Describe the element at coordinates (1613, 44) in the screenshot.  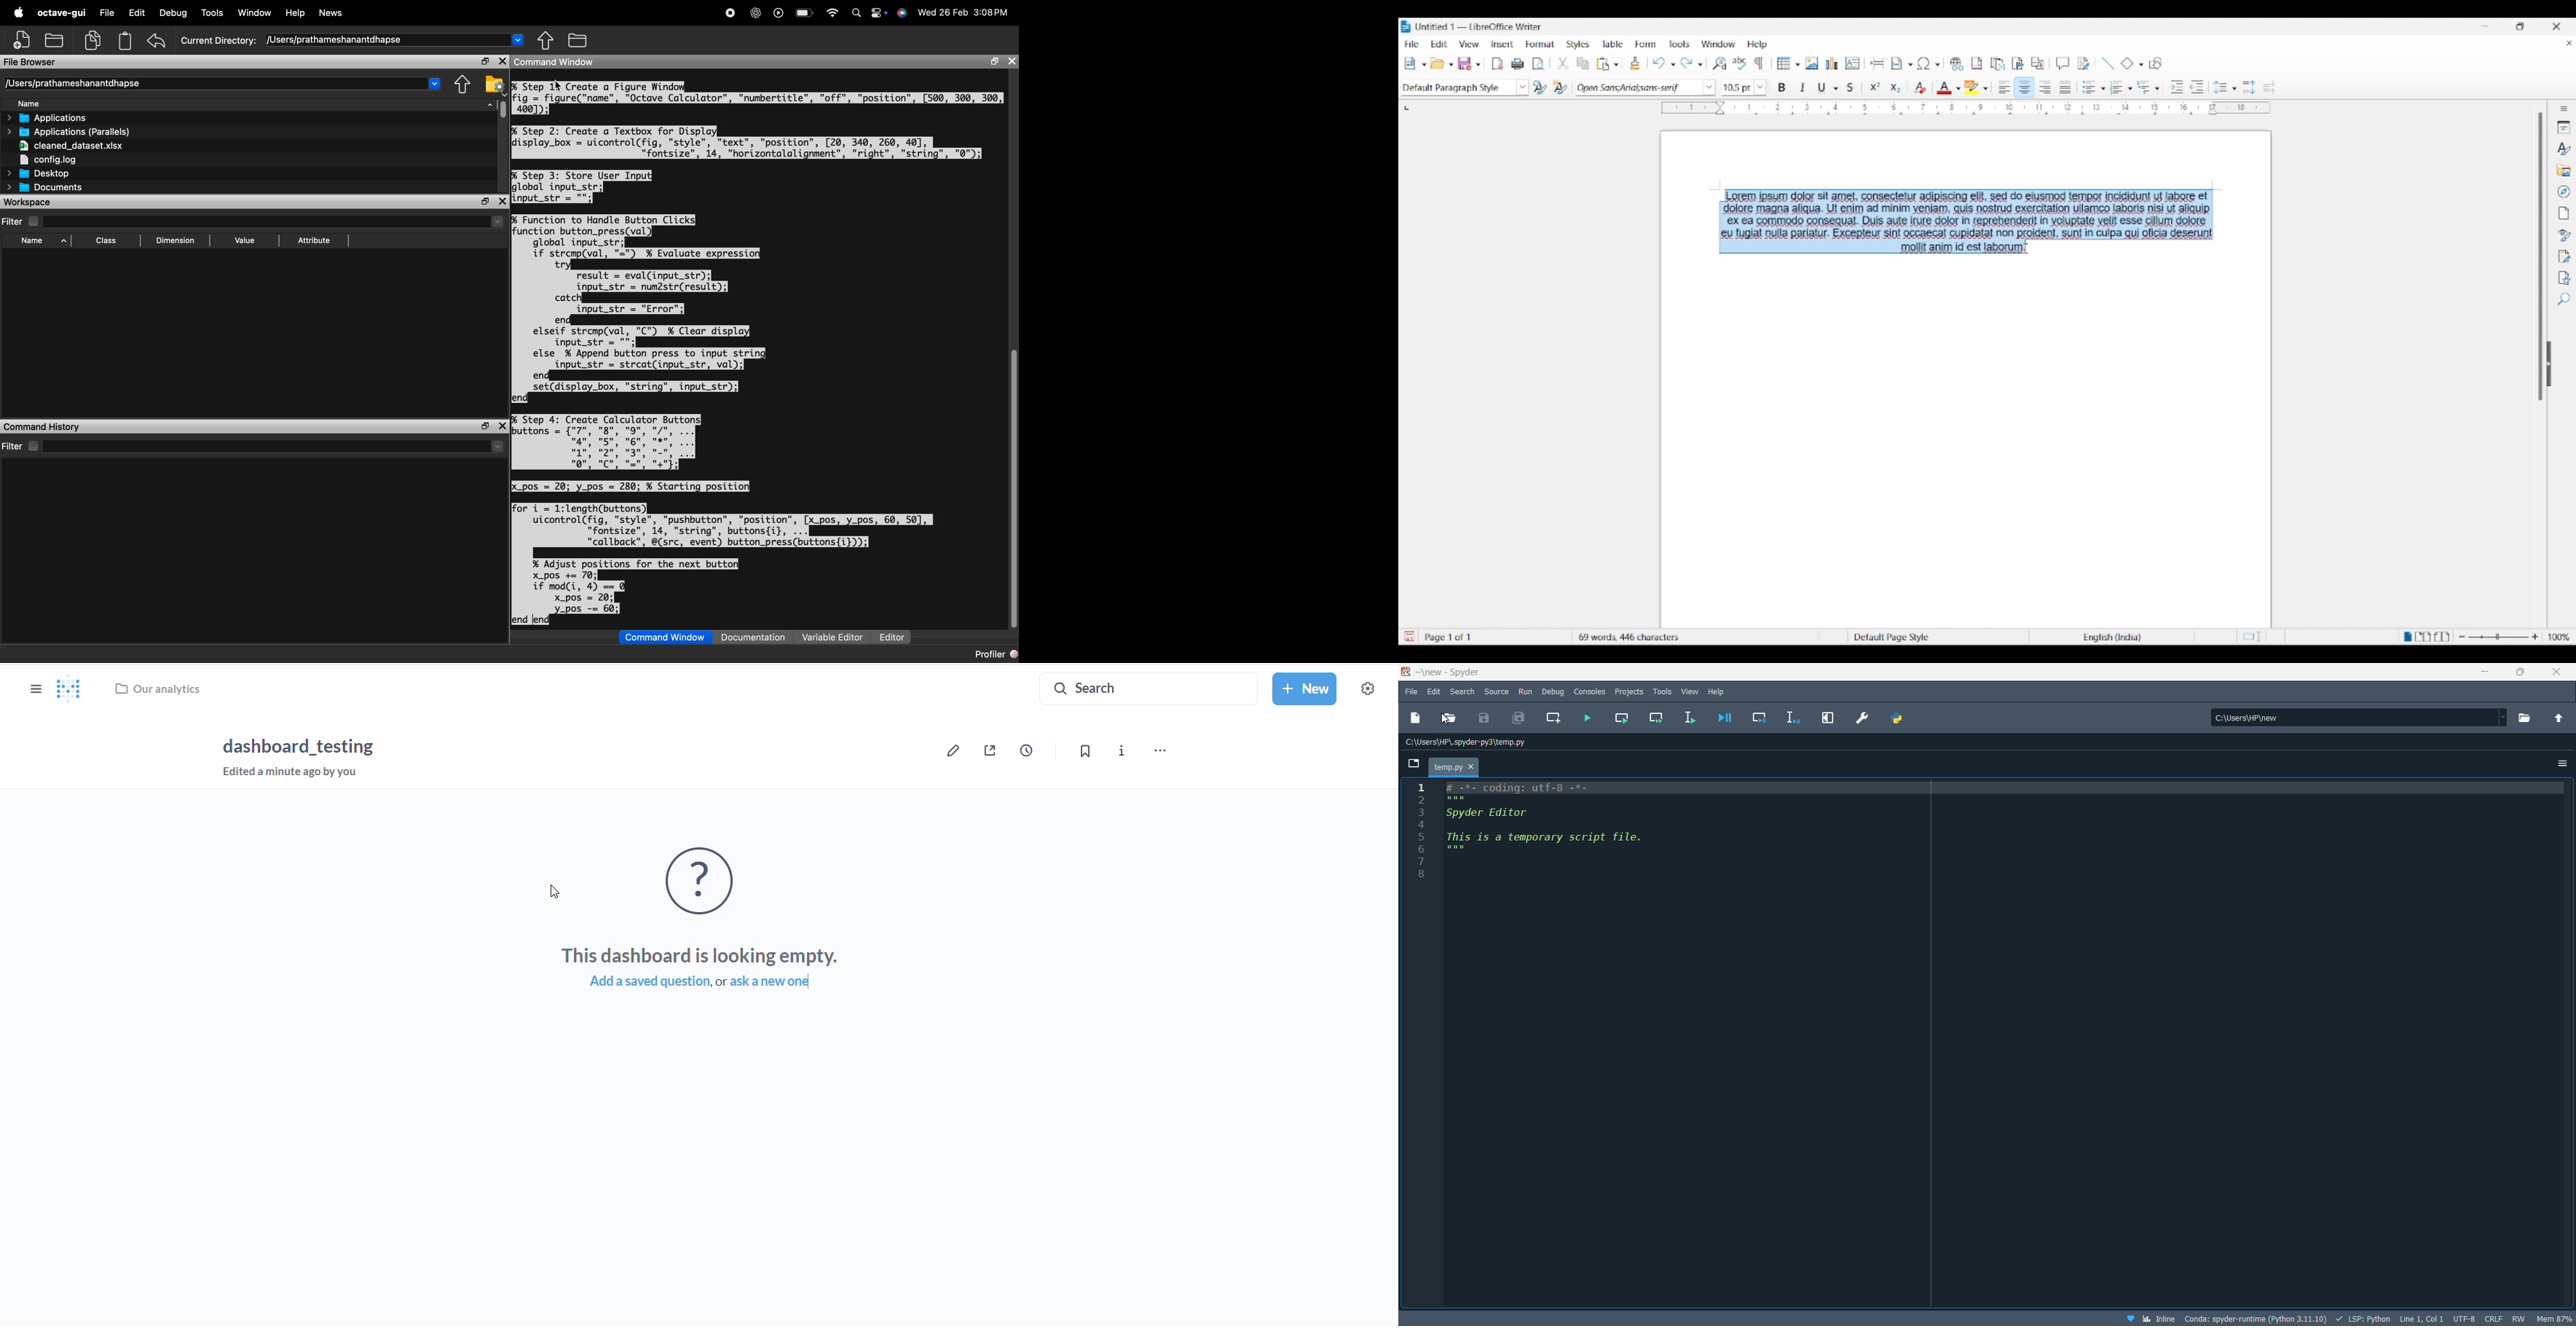
I see `Table` at that location.